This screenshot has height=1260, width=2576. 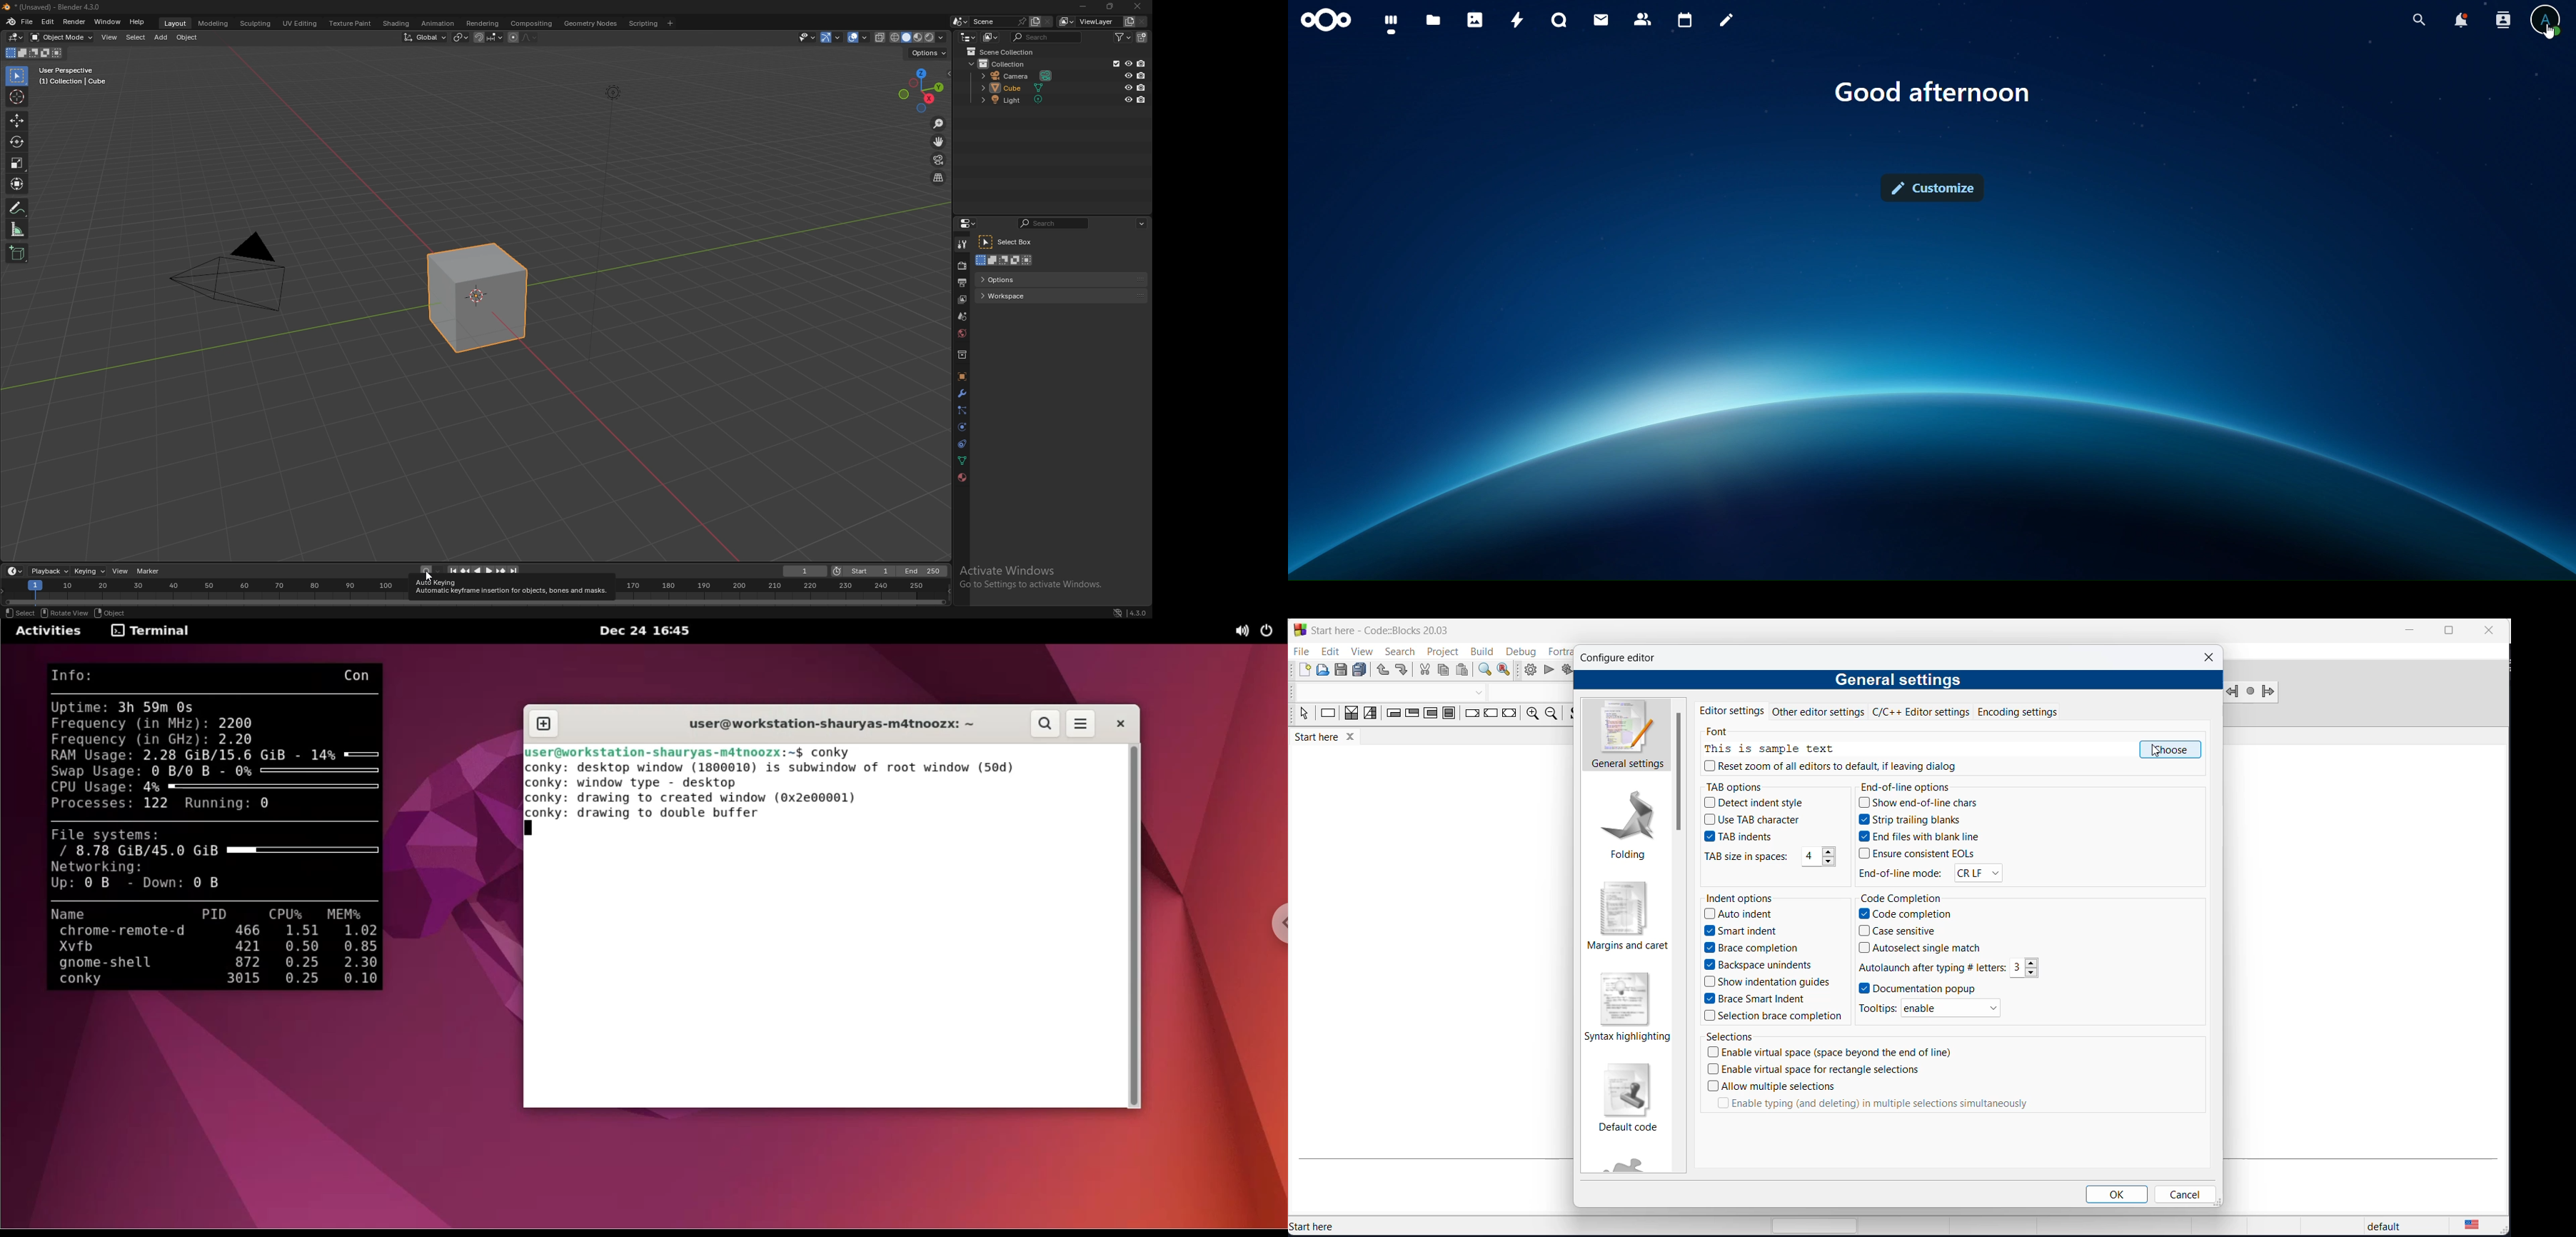 I want to click on filter, so click(x=1123, y=37).